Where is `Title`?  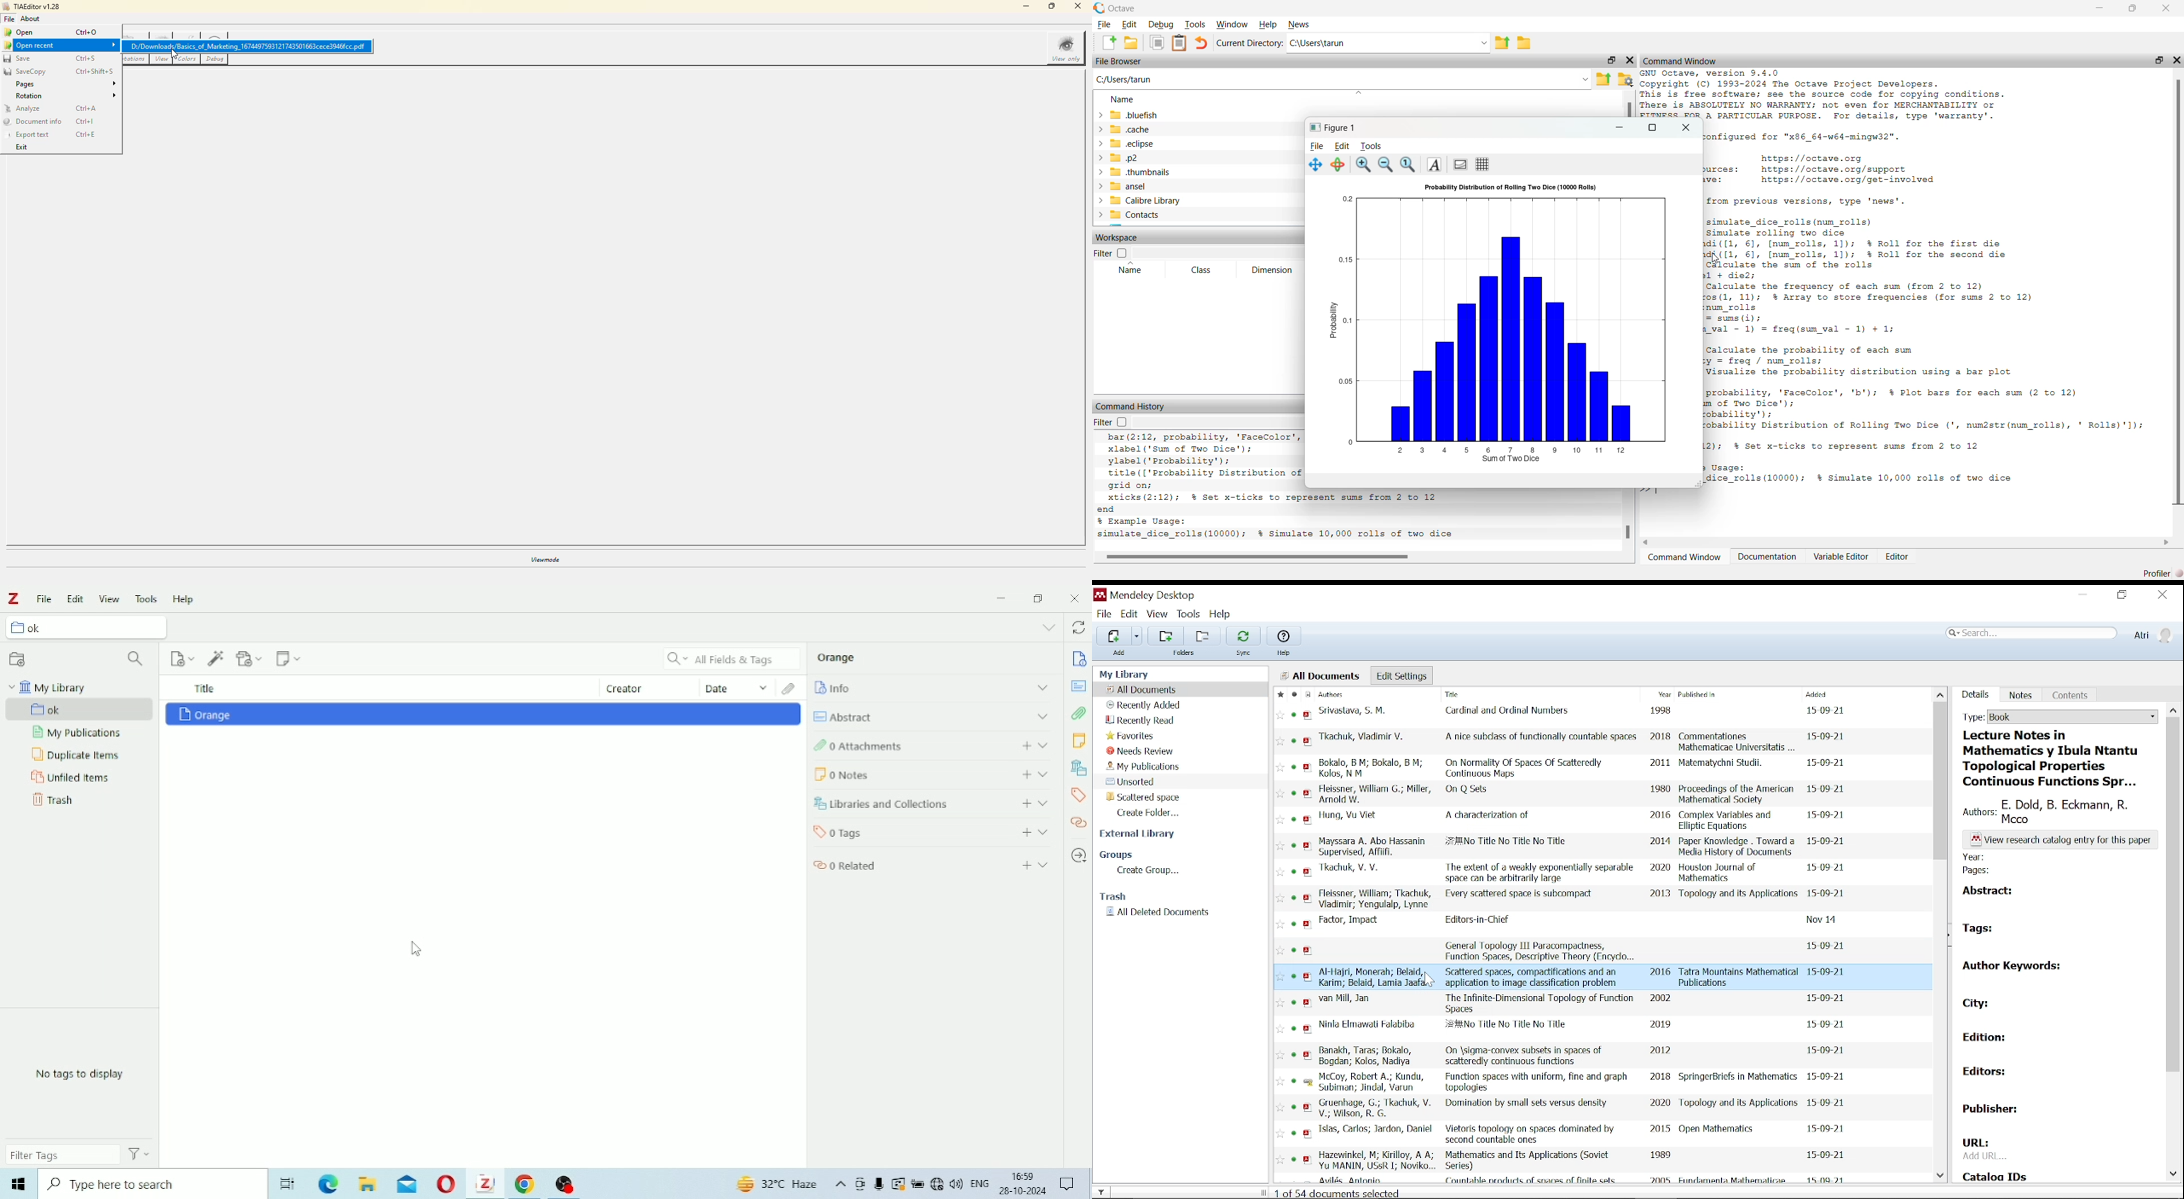 Title is located at coordinates (1488, 696).